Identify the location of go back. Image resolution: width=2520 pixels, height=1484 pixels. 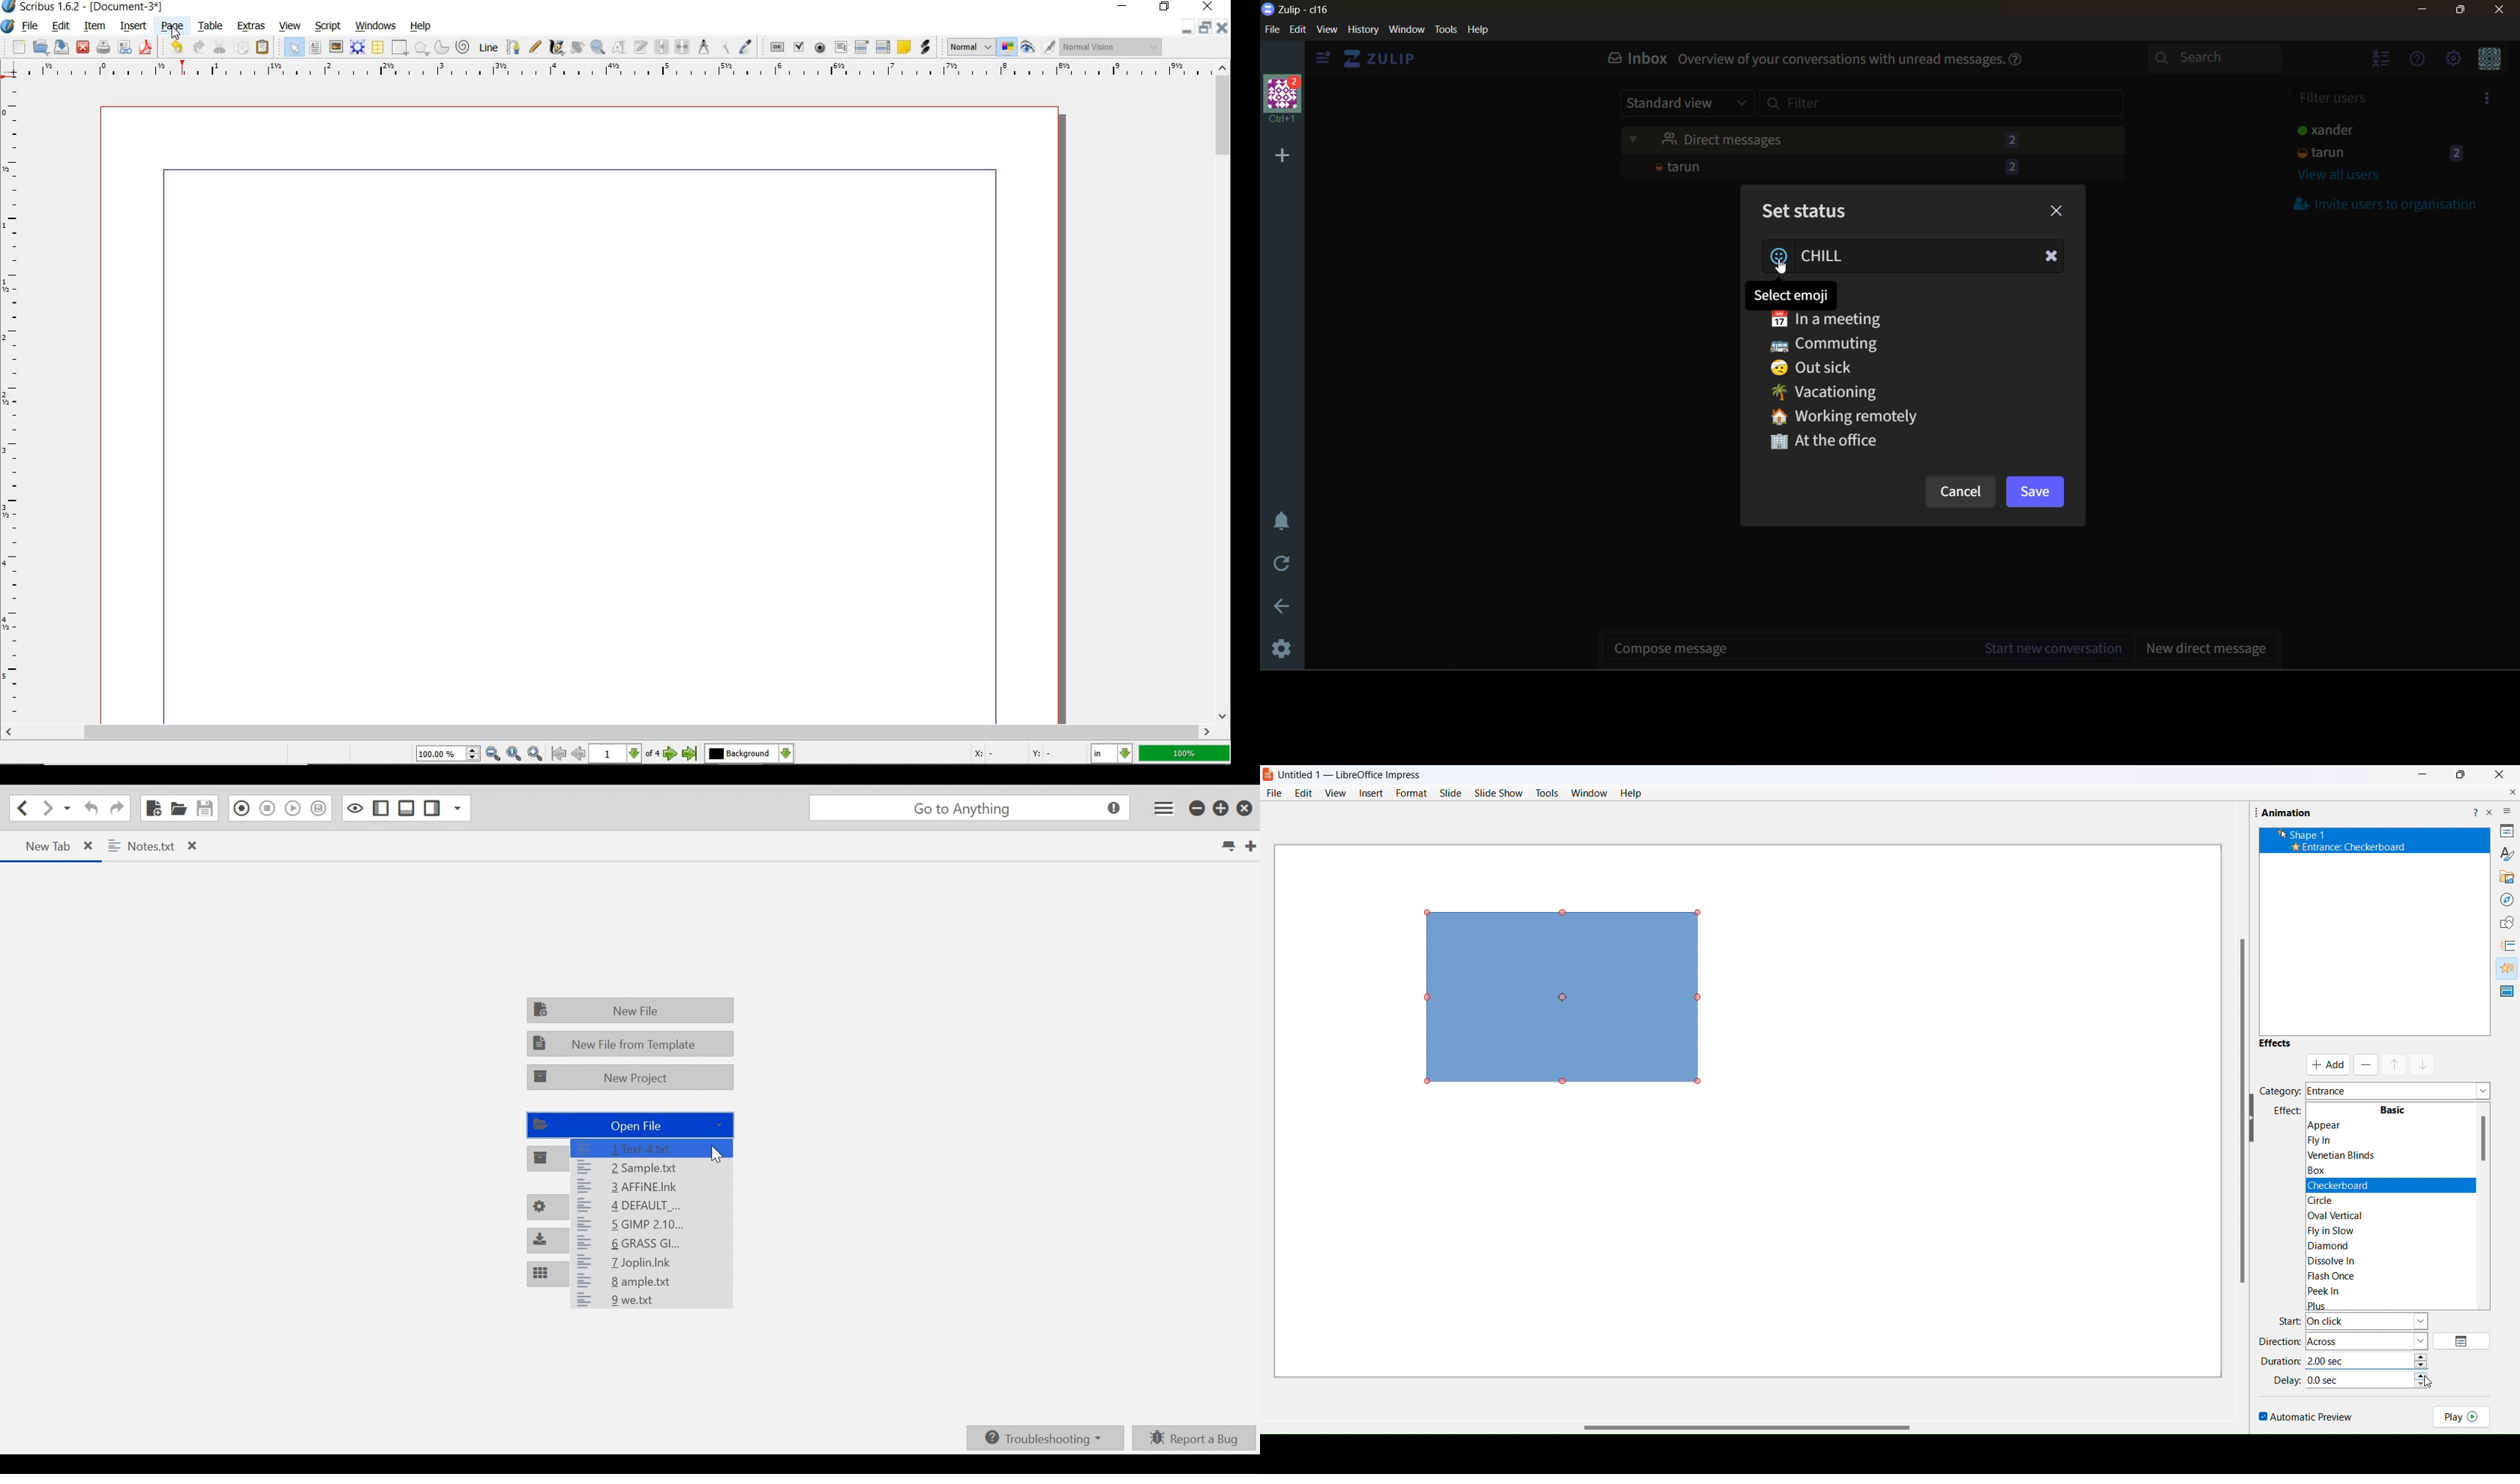
(1282, 608).